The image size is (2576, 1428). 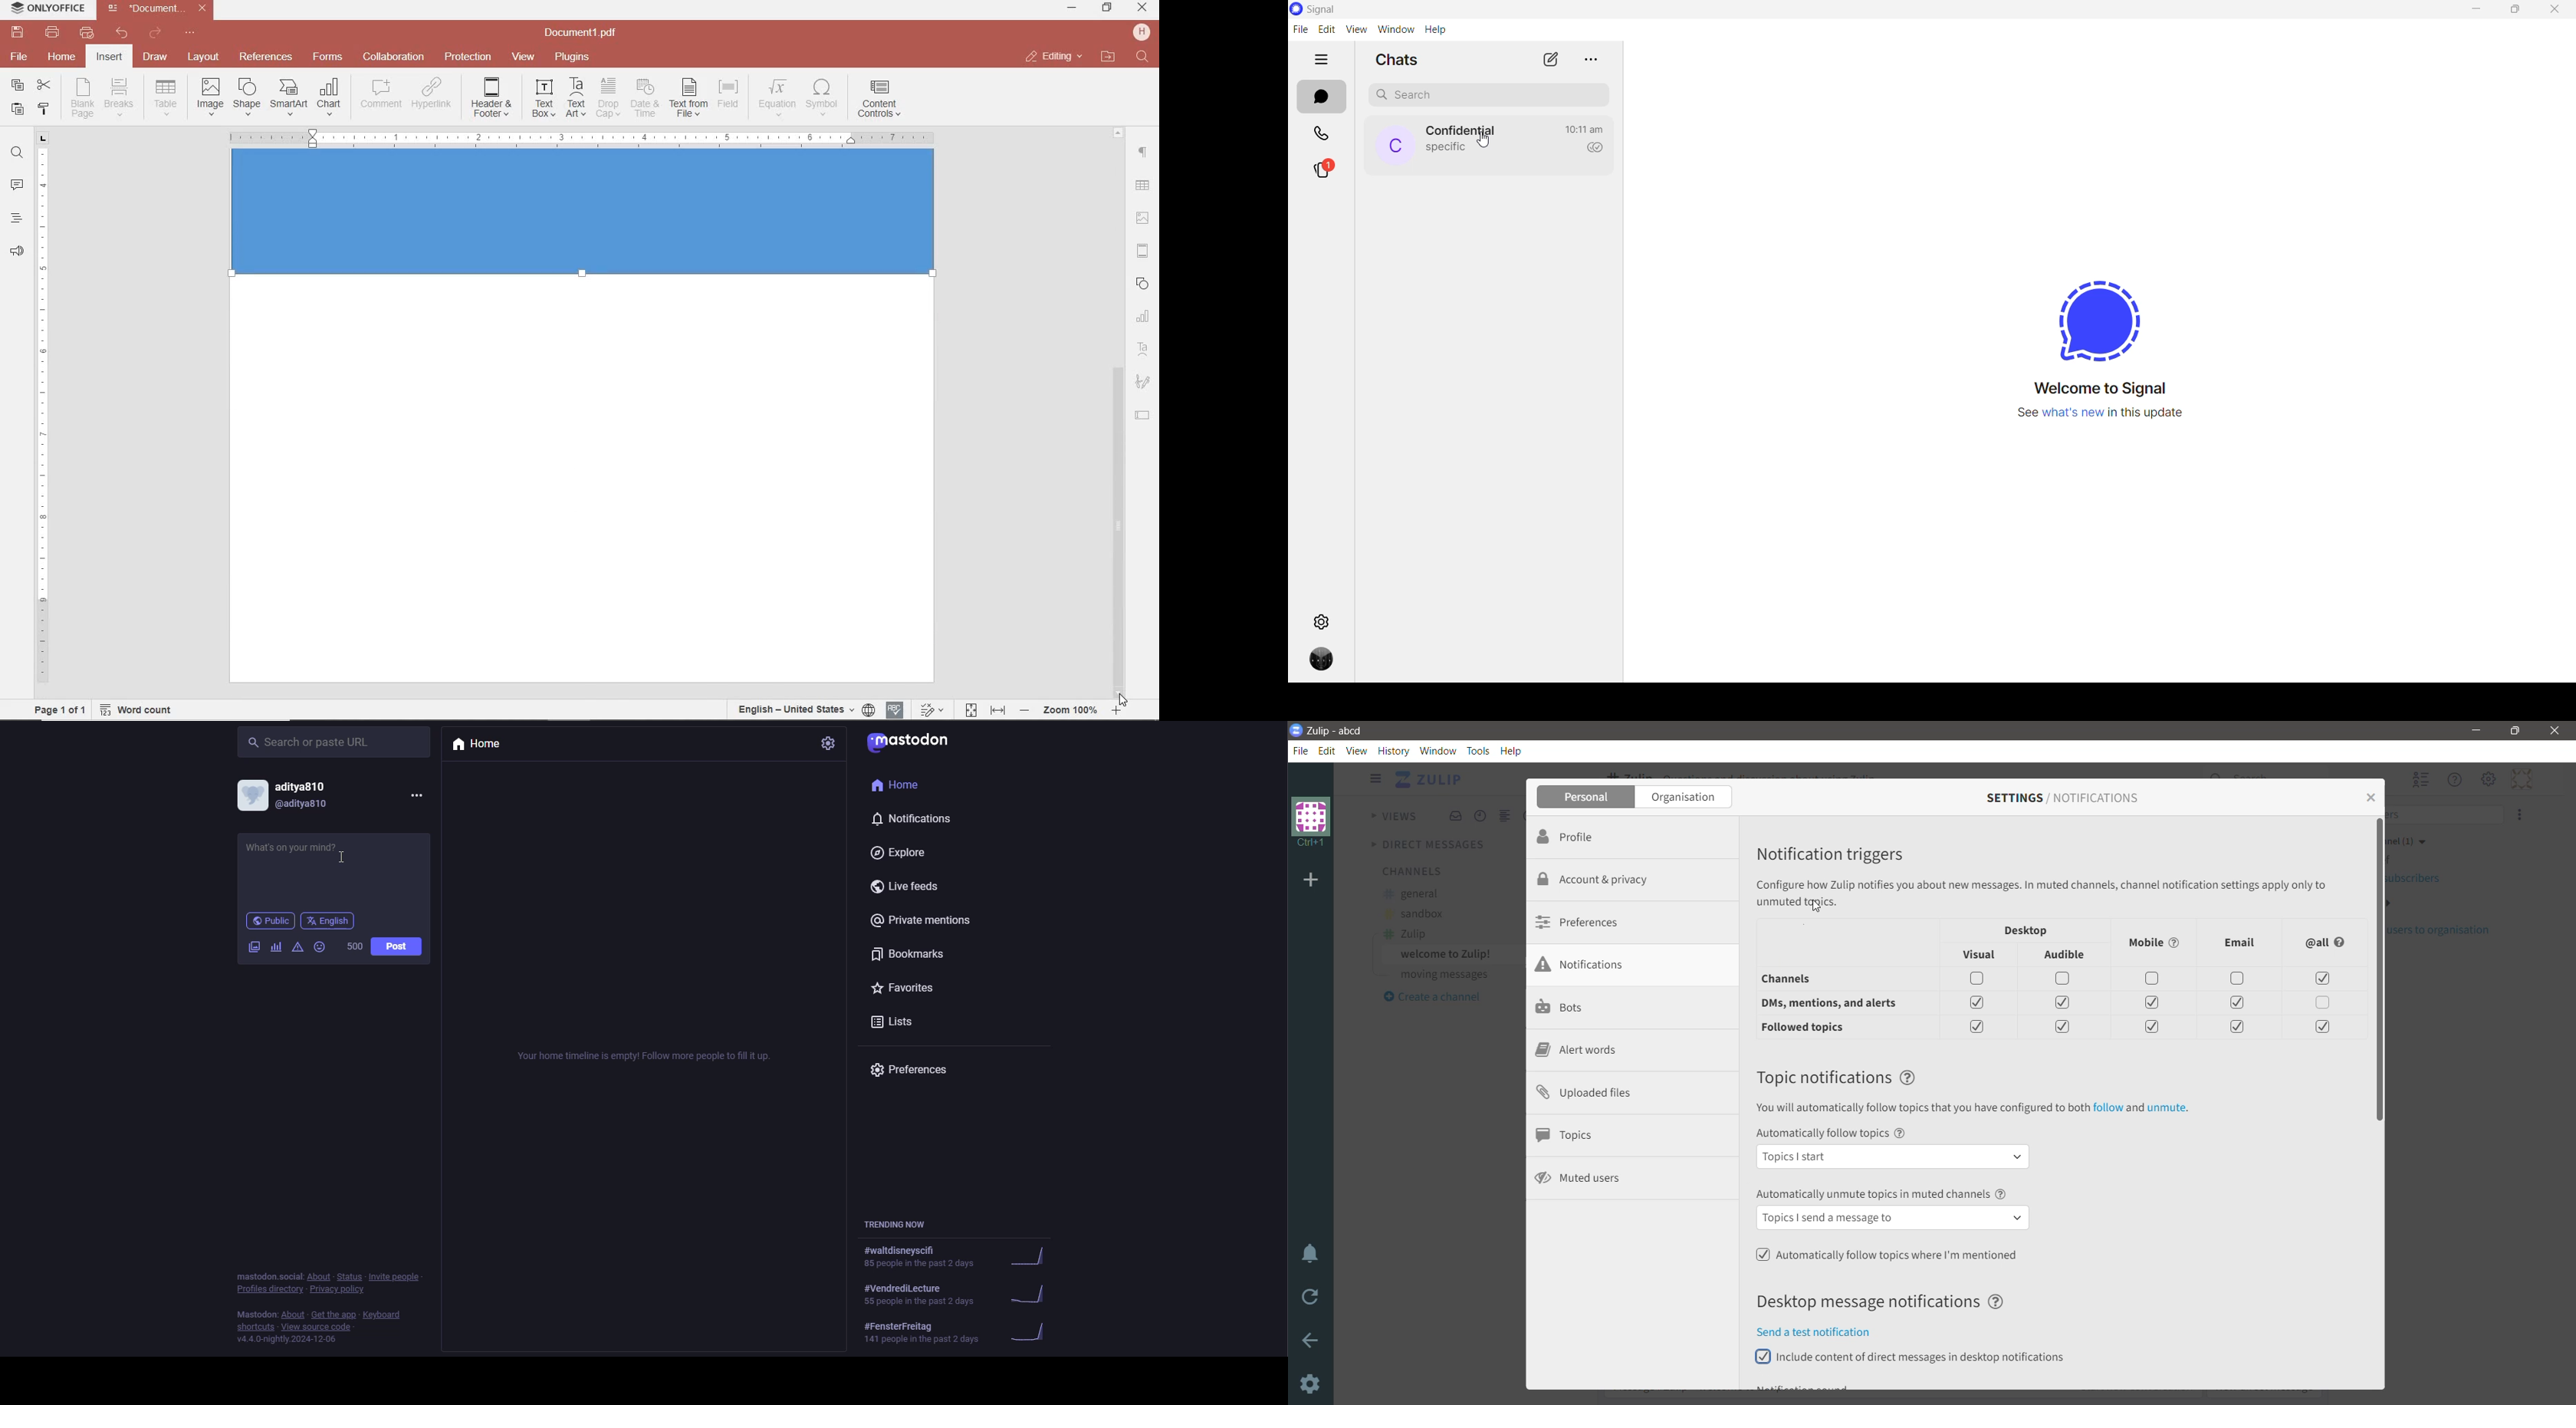 What do you see at coordinates (1122, 700) in the screenshot?
I see `CURSOR` at bounding box center [1122, 700].